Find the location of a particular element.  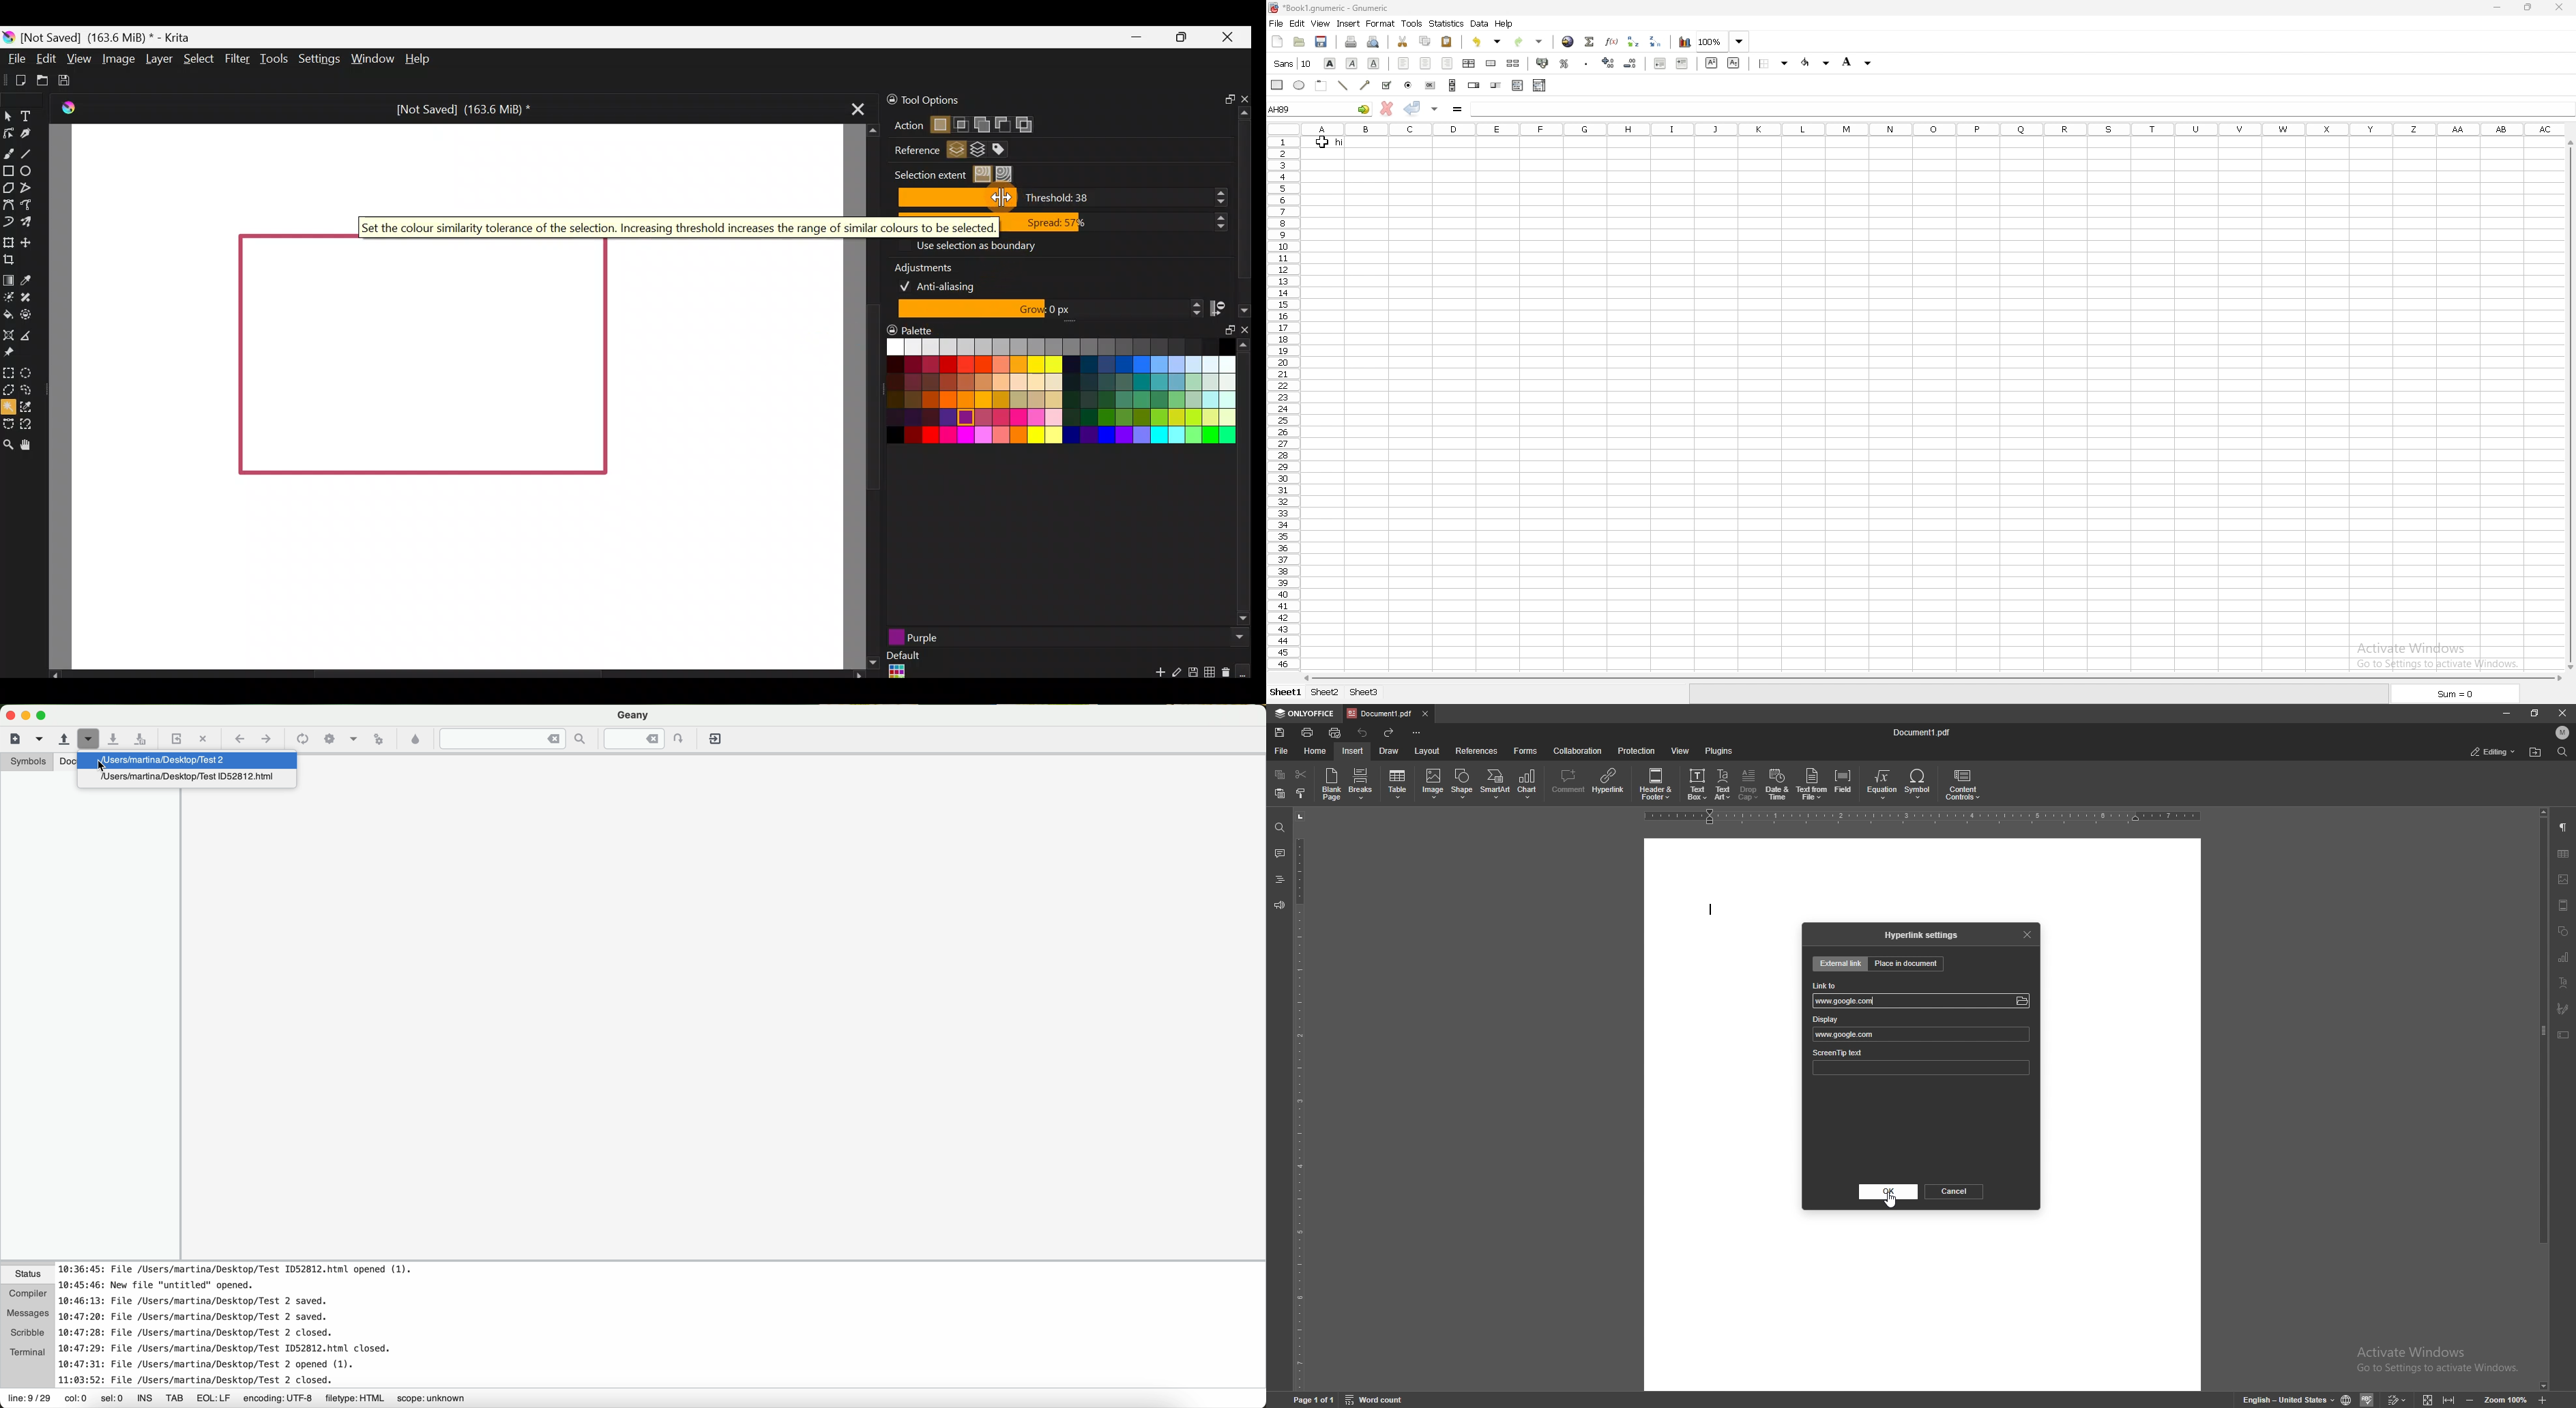

Tools is located at coordinates (271, 61).